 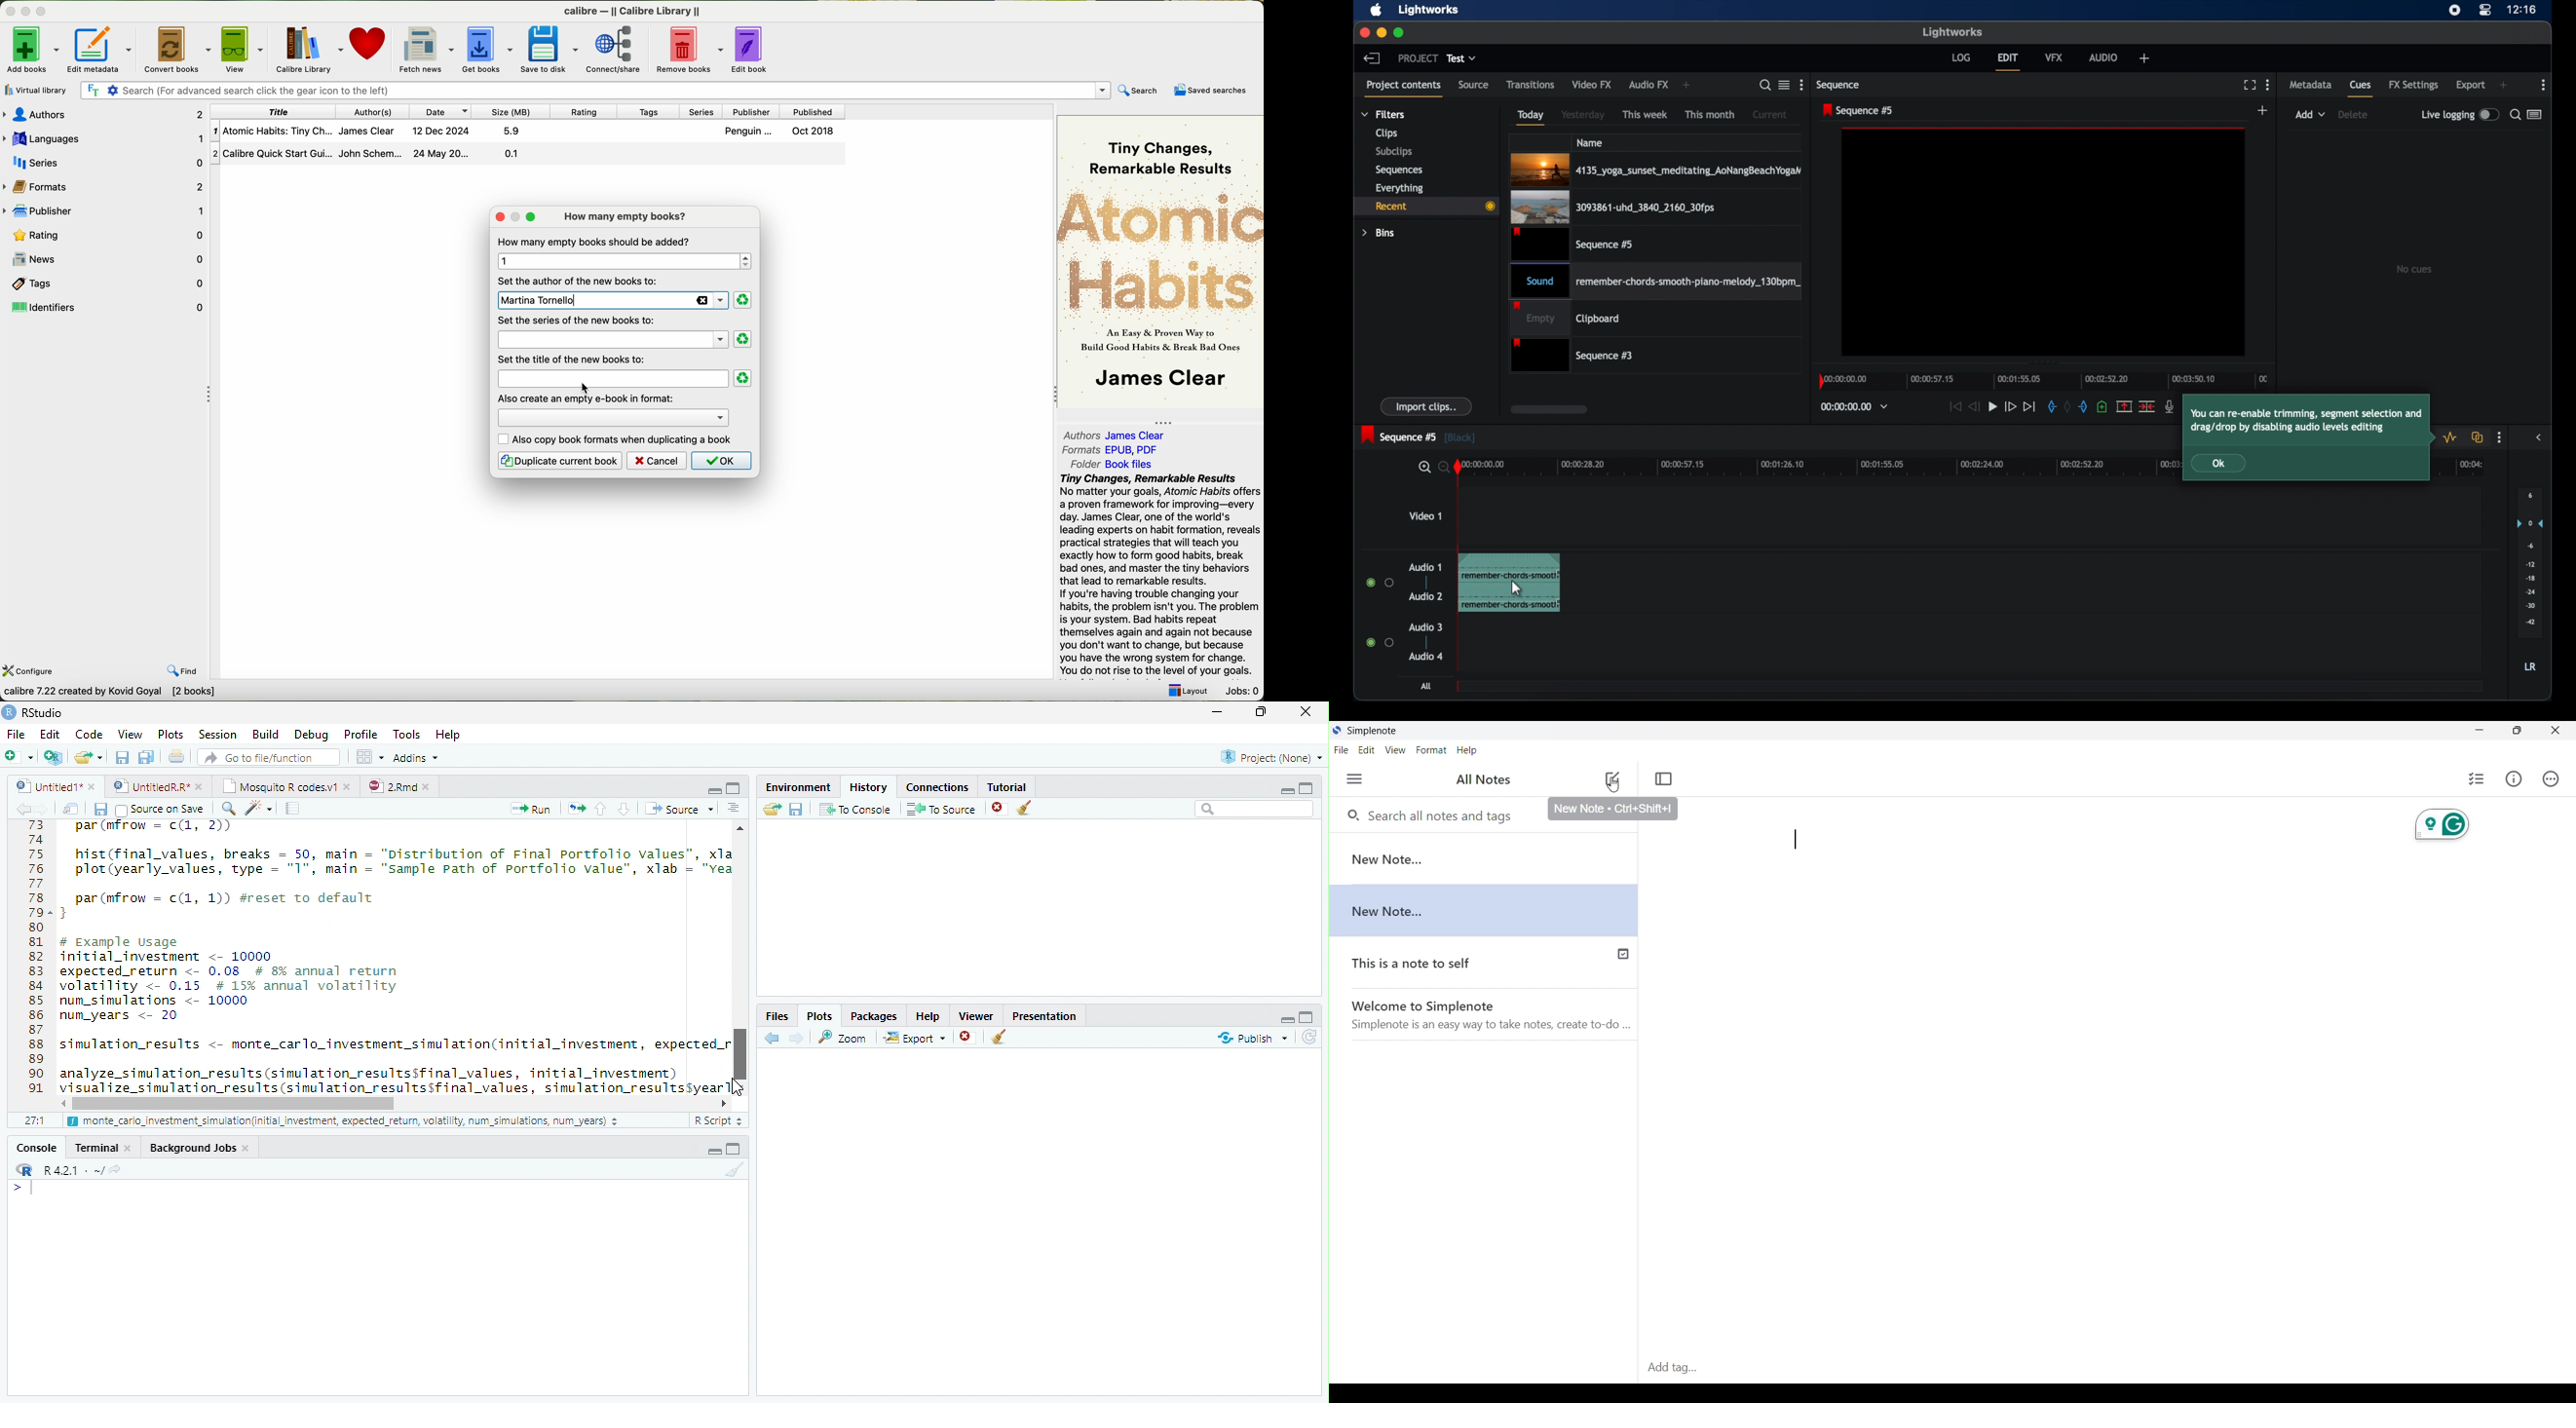 What do you see at coordinates (345, 1122) in the screenshot?
I see `monte_cario investment _simuiation{initial investment, expected_return, volatility, num simulations, num years)` at bounding box center [345, 1122].